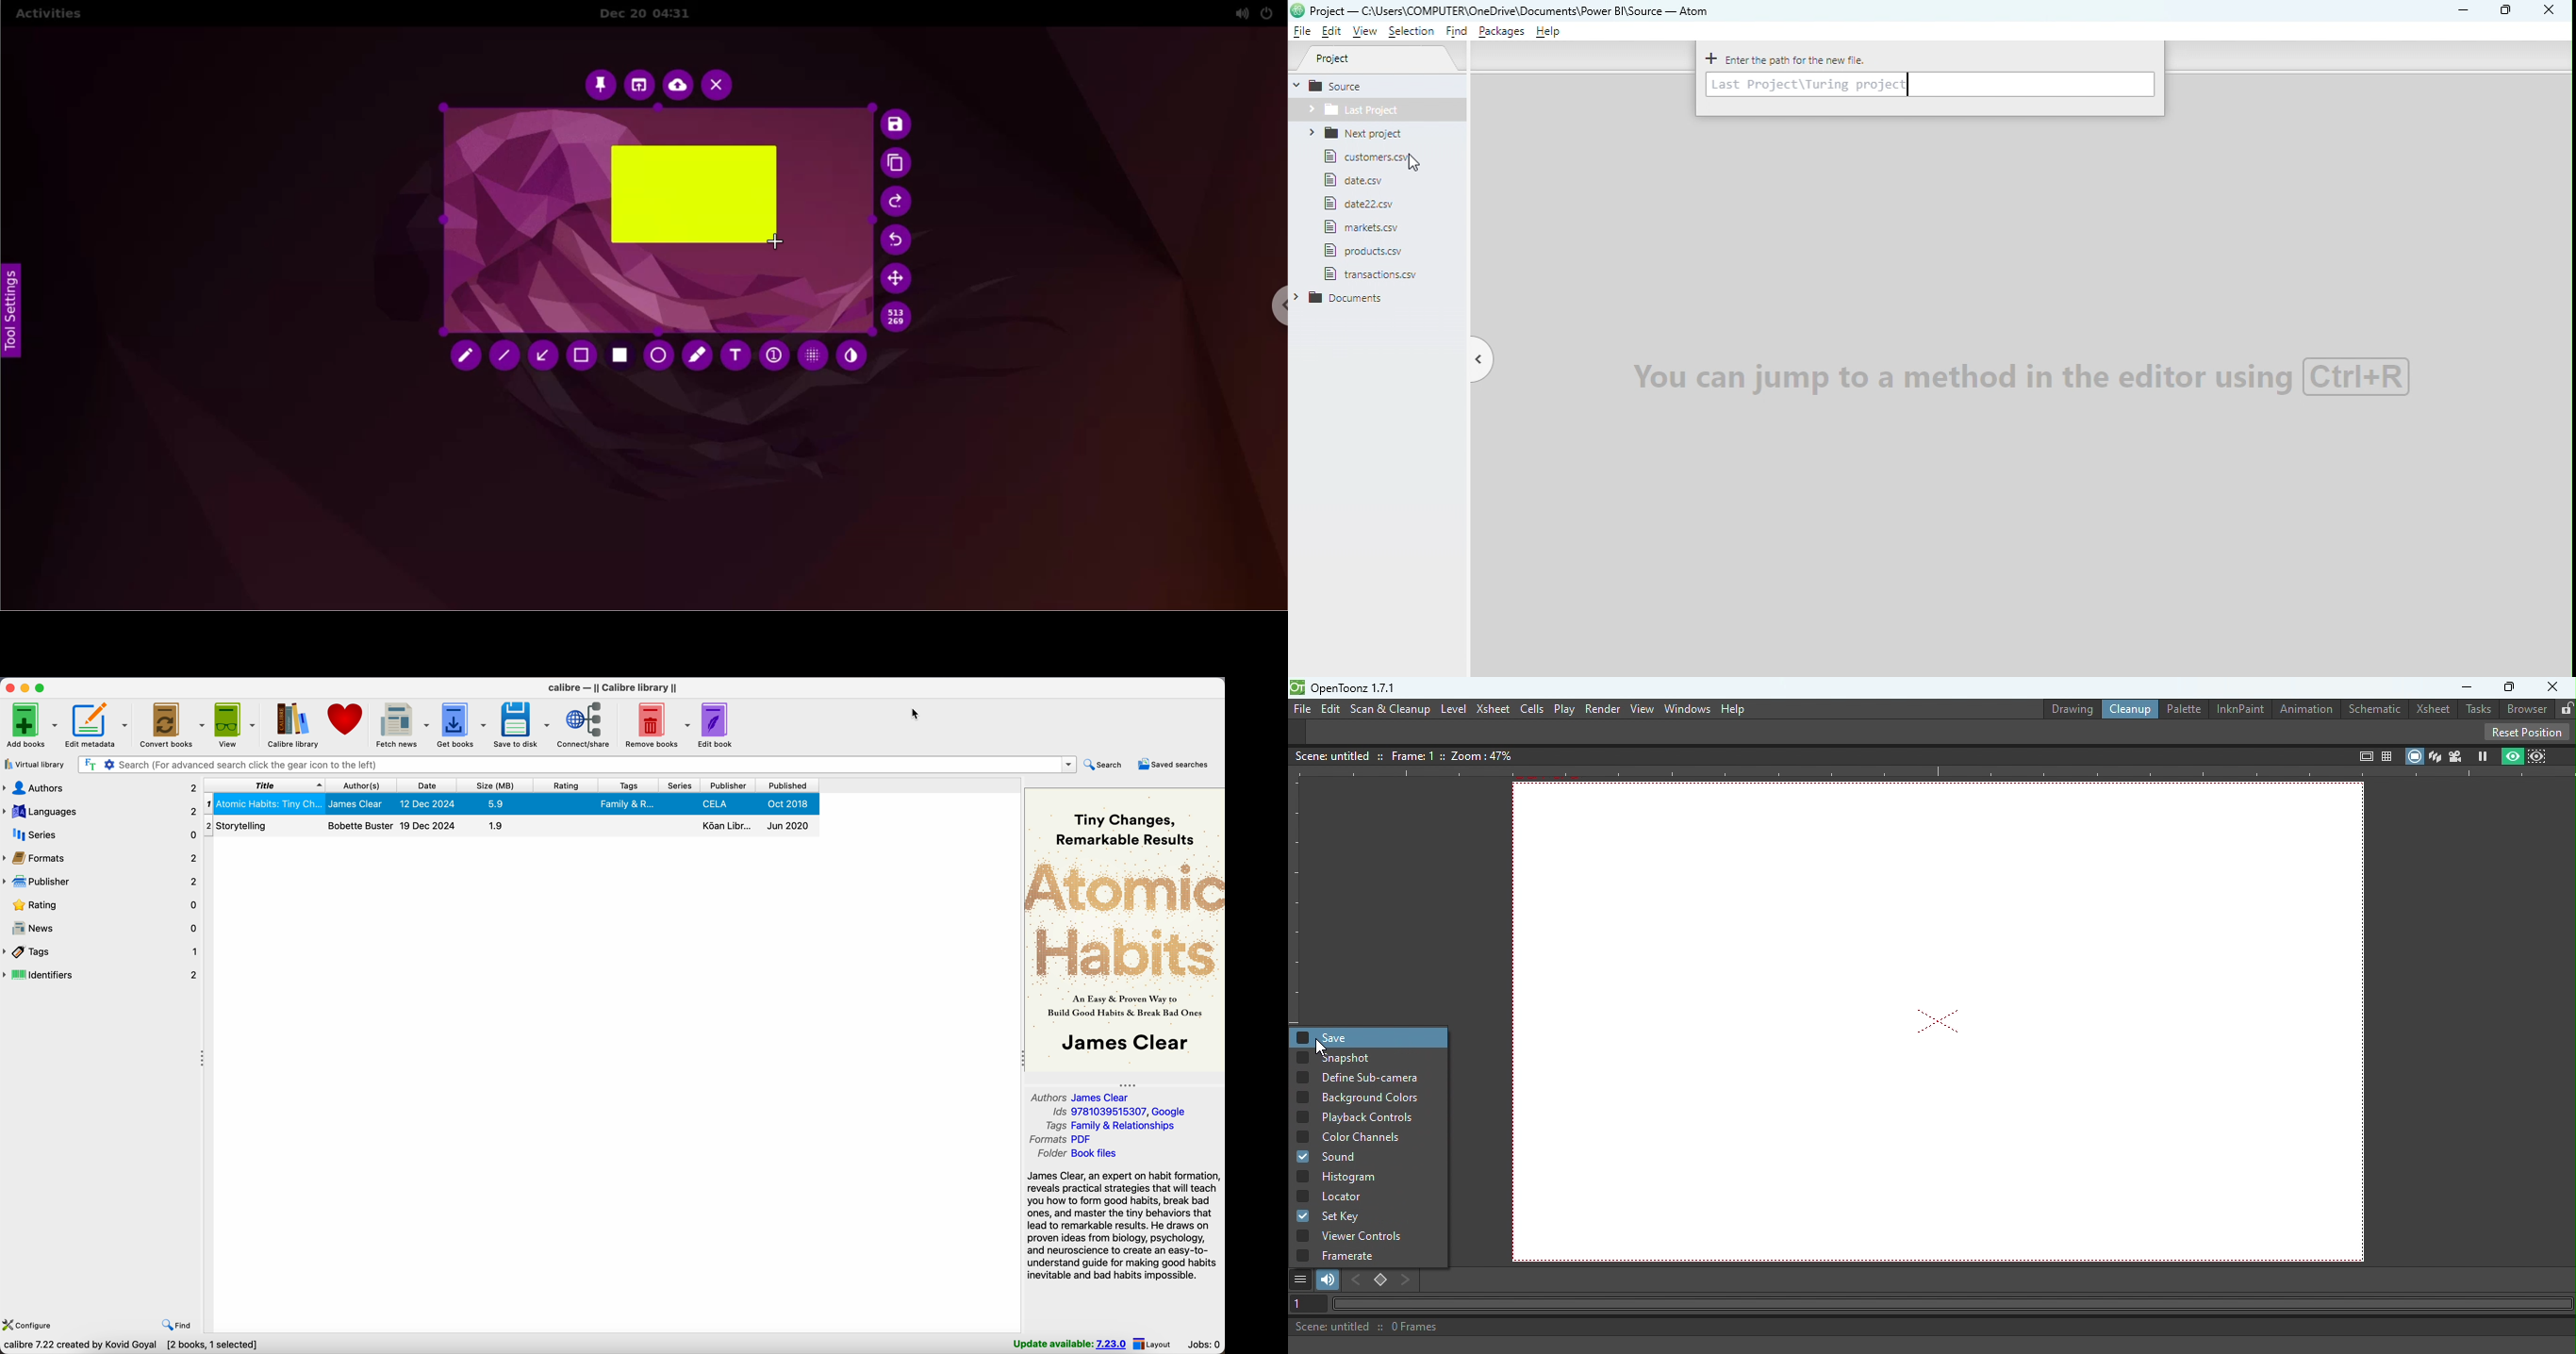  I want to click on sound setting options, so click(1237, 13).